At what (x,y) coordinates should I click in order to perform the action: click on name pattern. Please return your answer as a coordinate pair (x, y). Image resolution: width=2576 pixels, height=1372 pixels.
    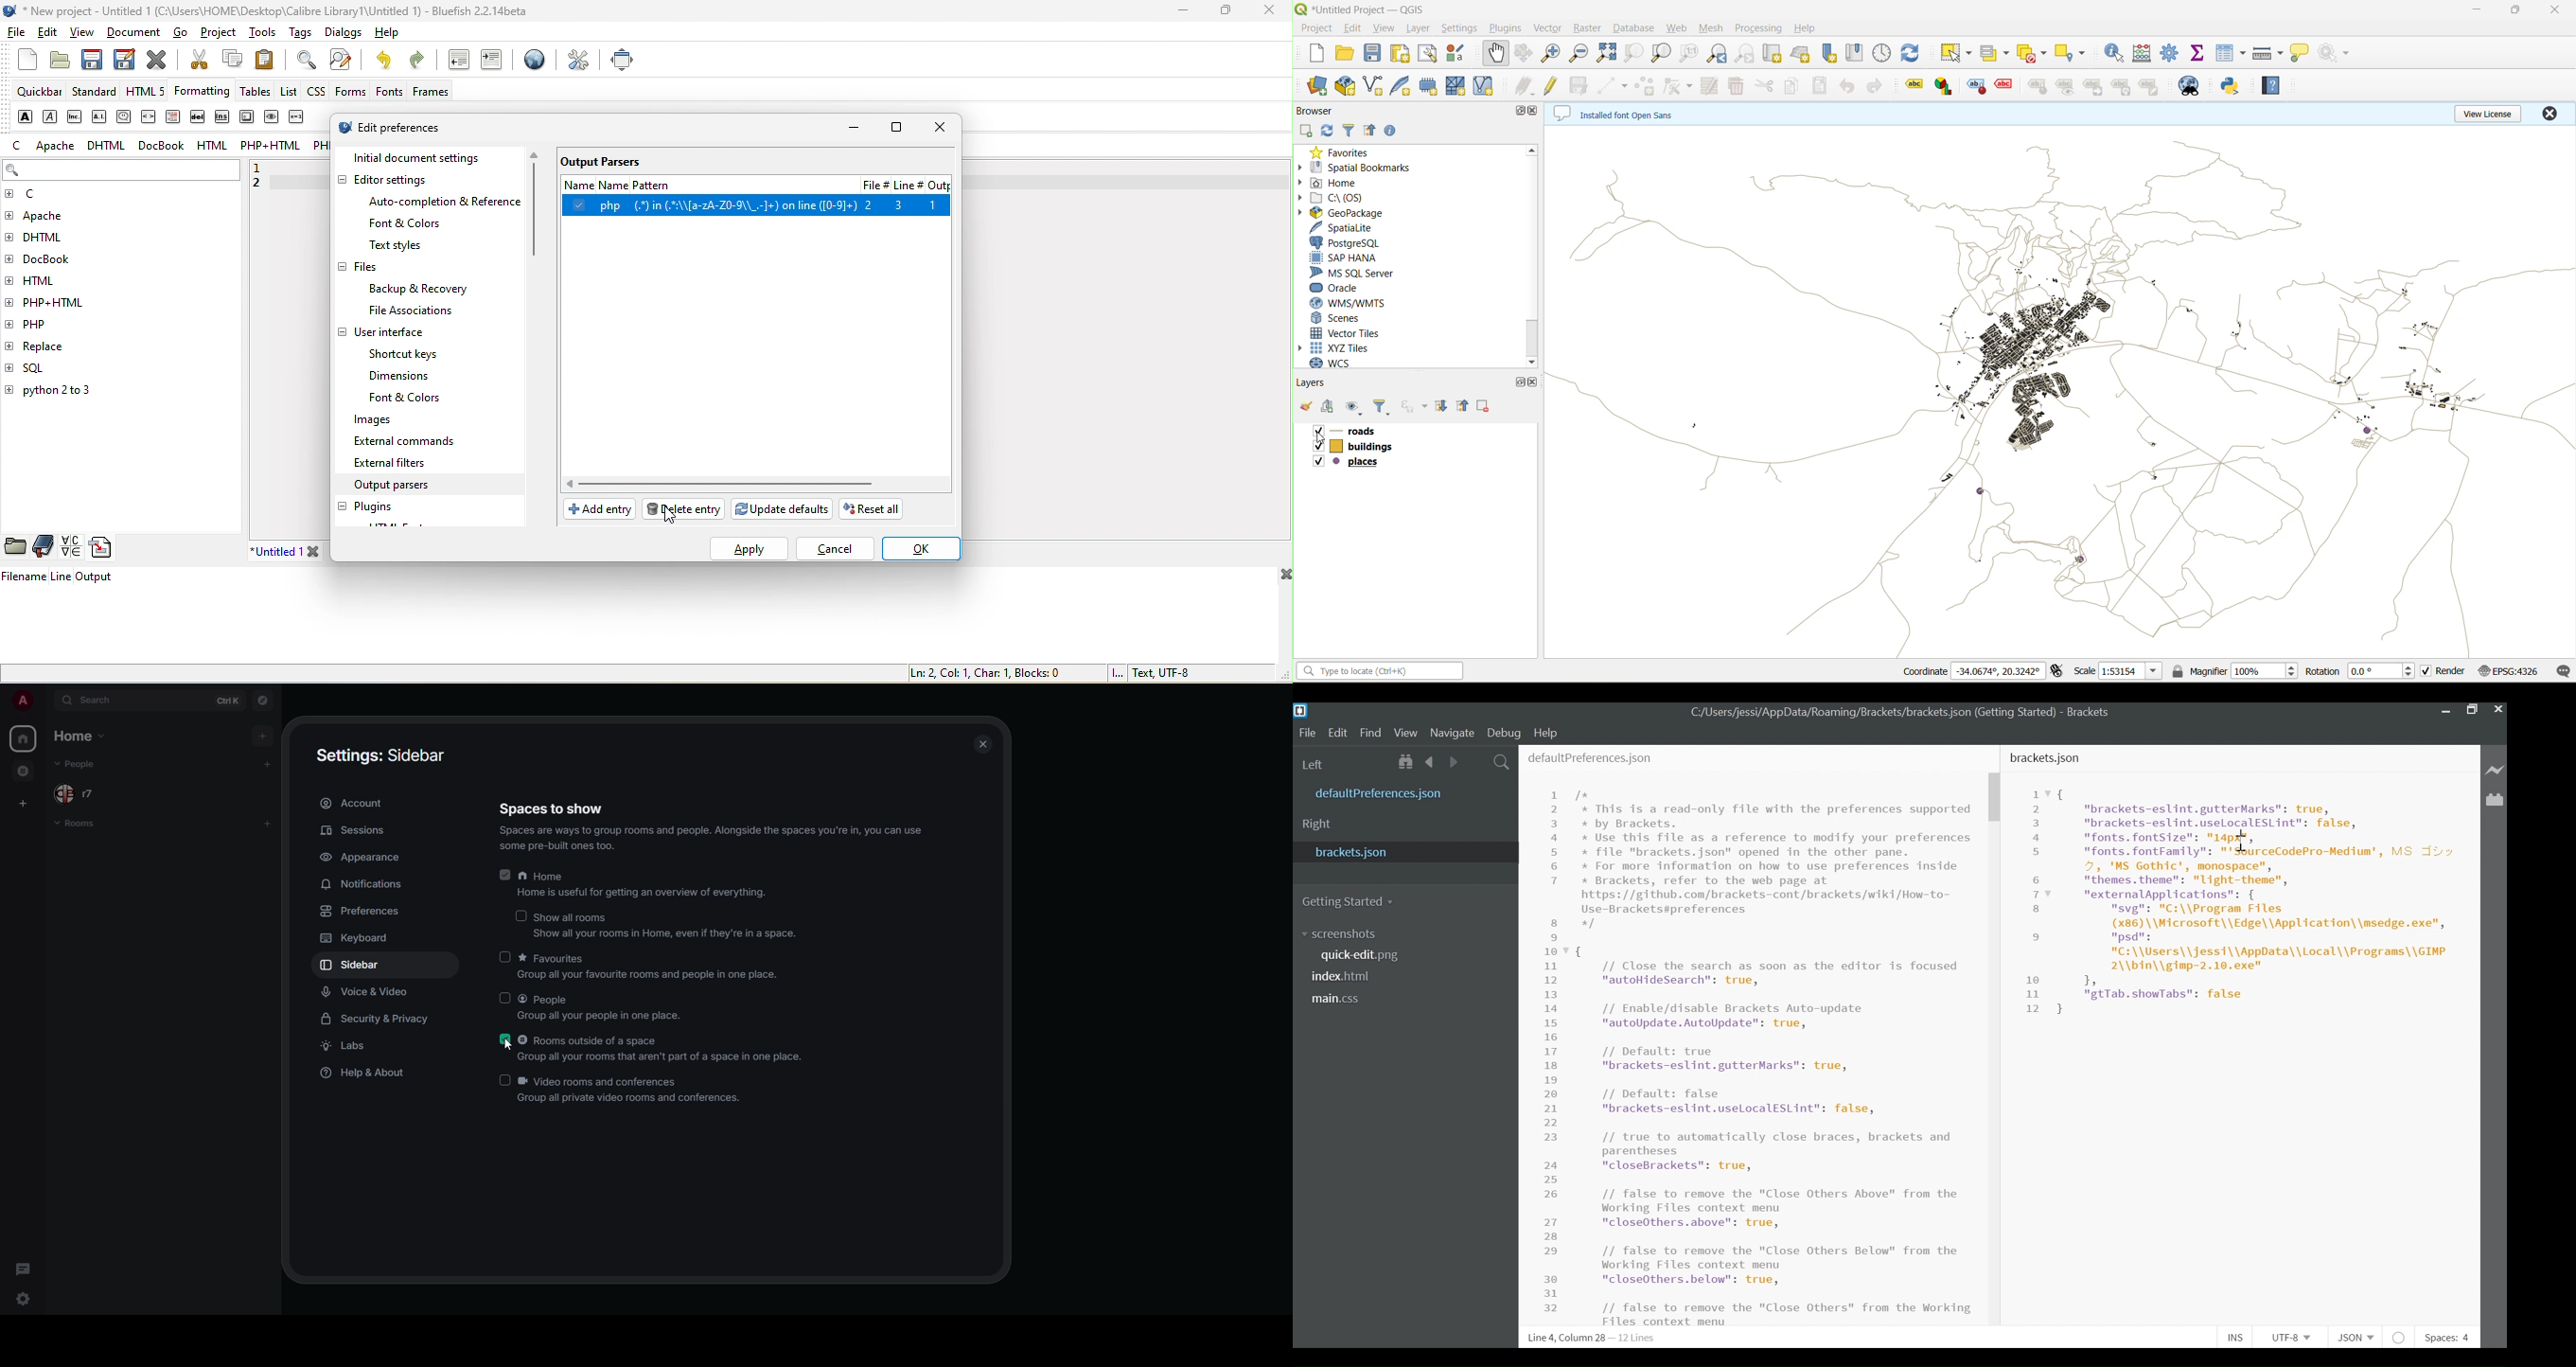
    Looking at the image, I should click on (704, 183).